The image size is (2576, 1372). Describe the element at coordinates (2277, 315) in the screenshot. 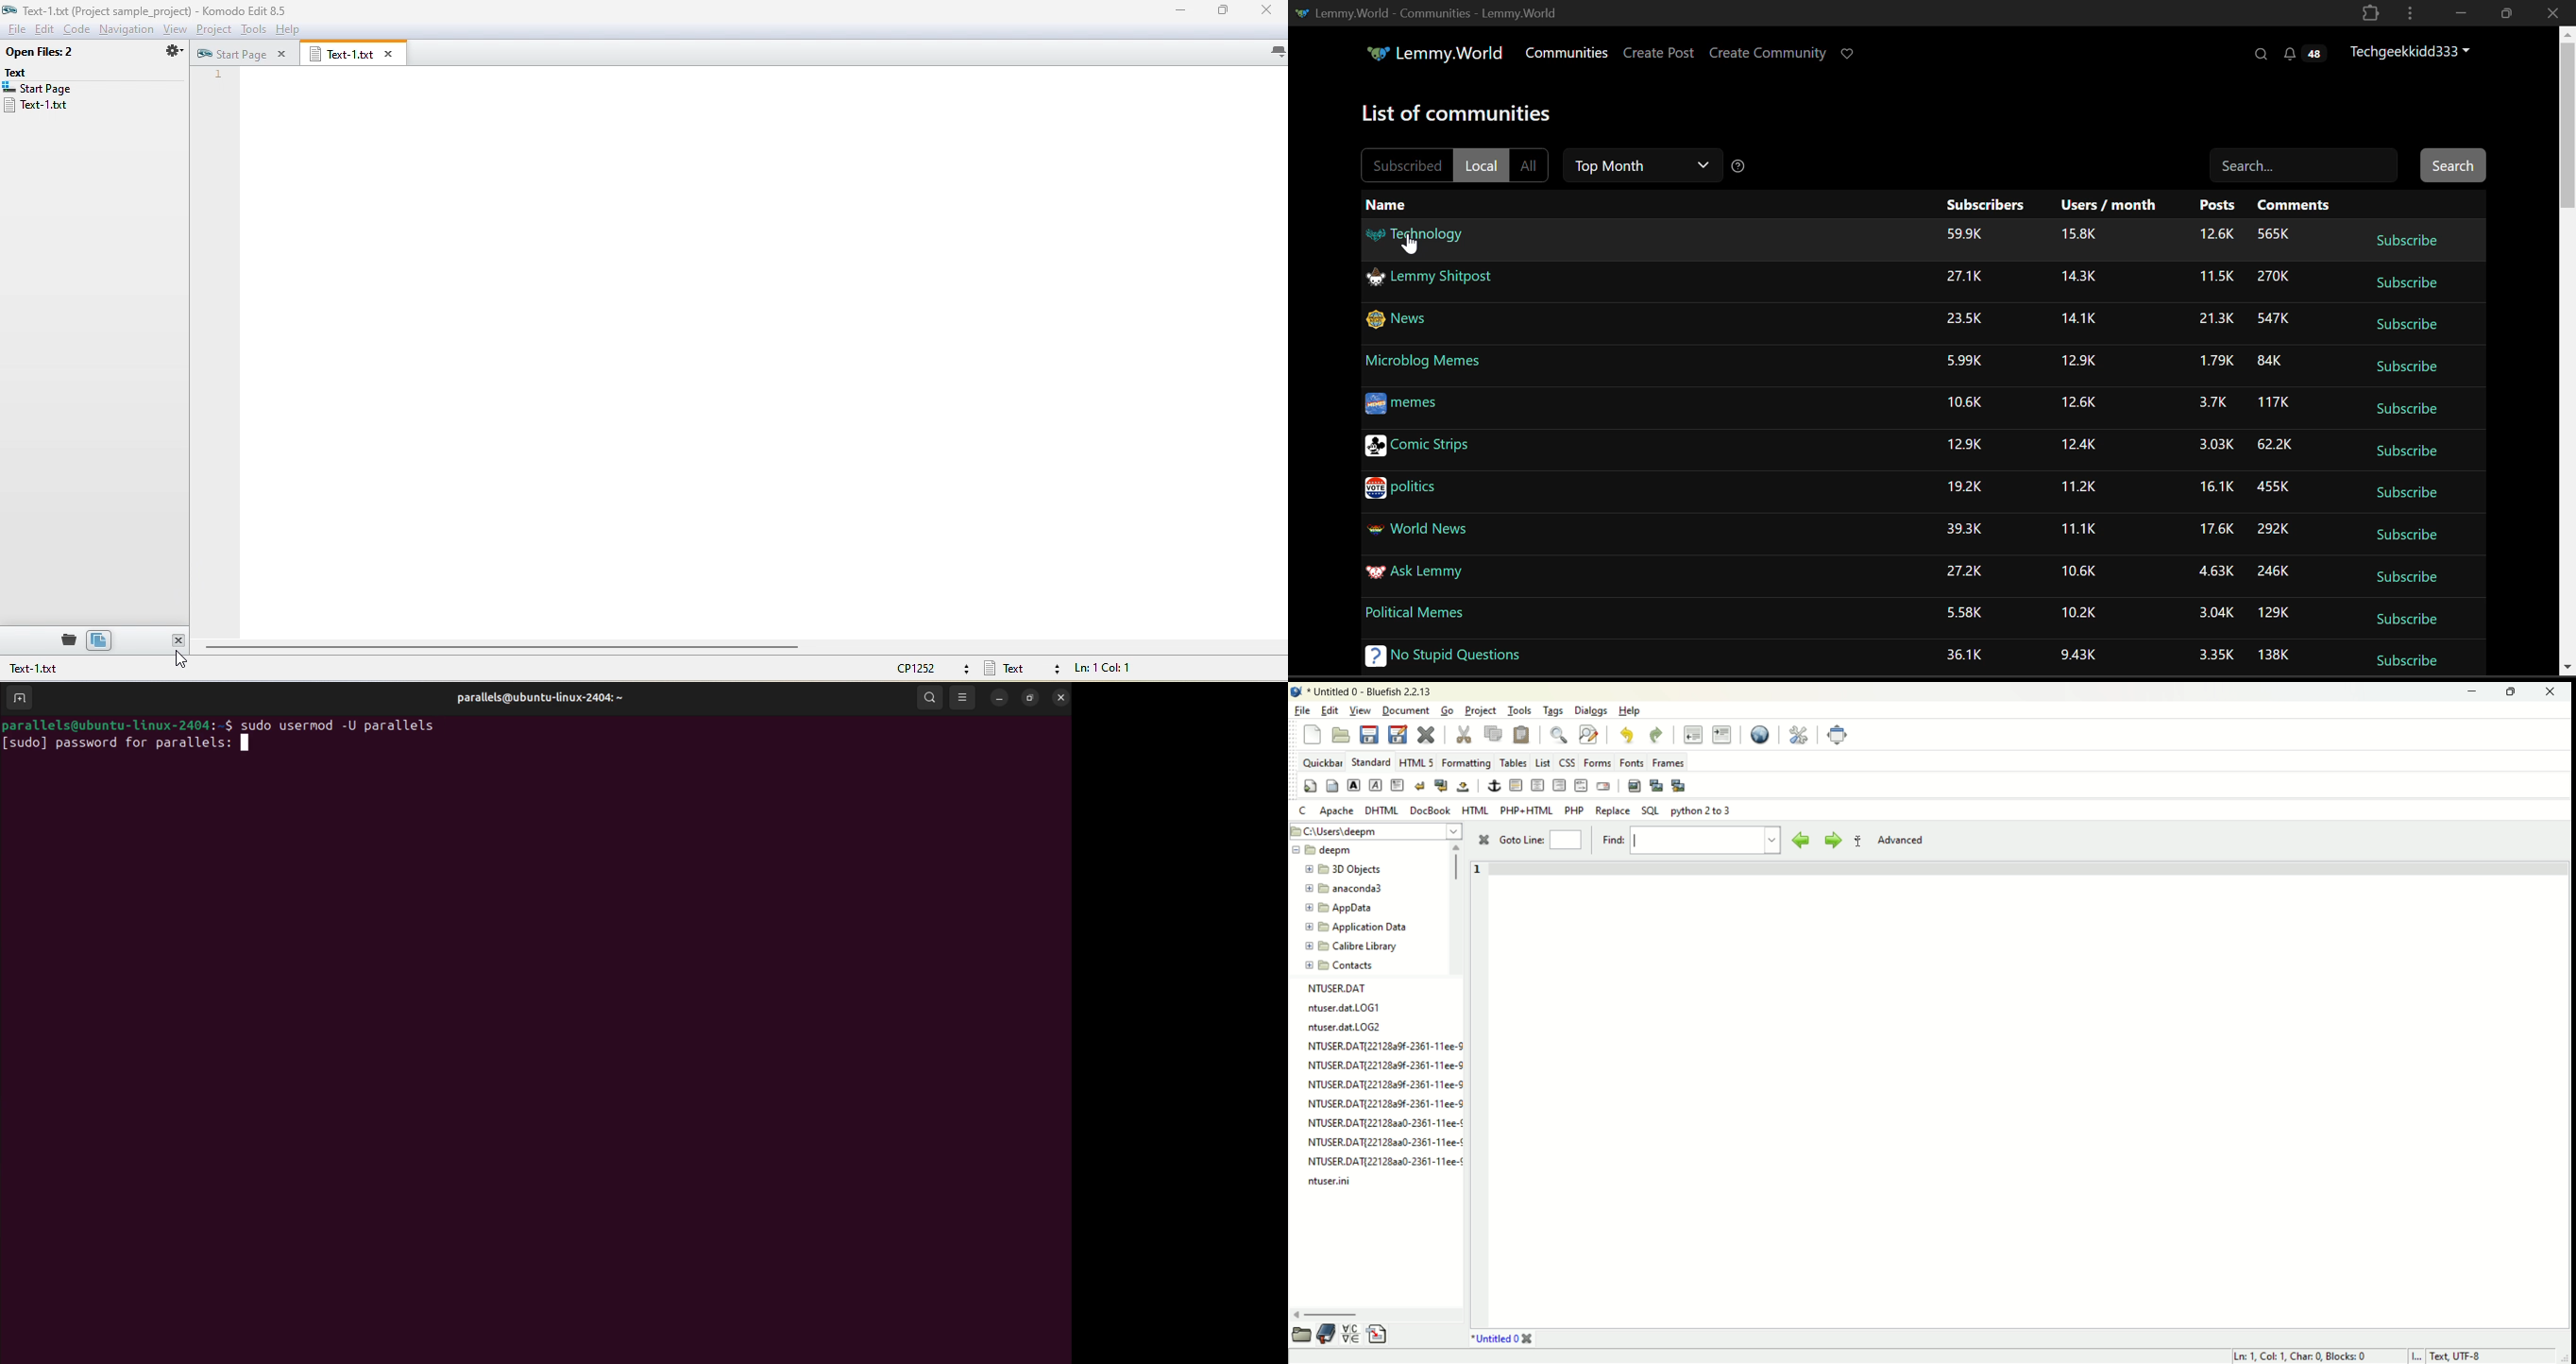

I see `Amount` at that location.